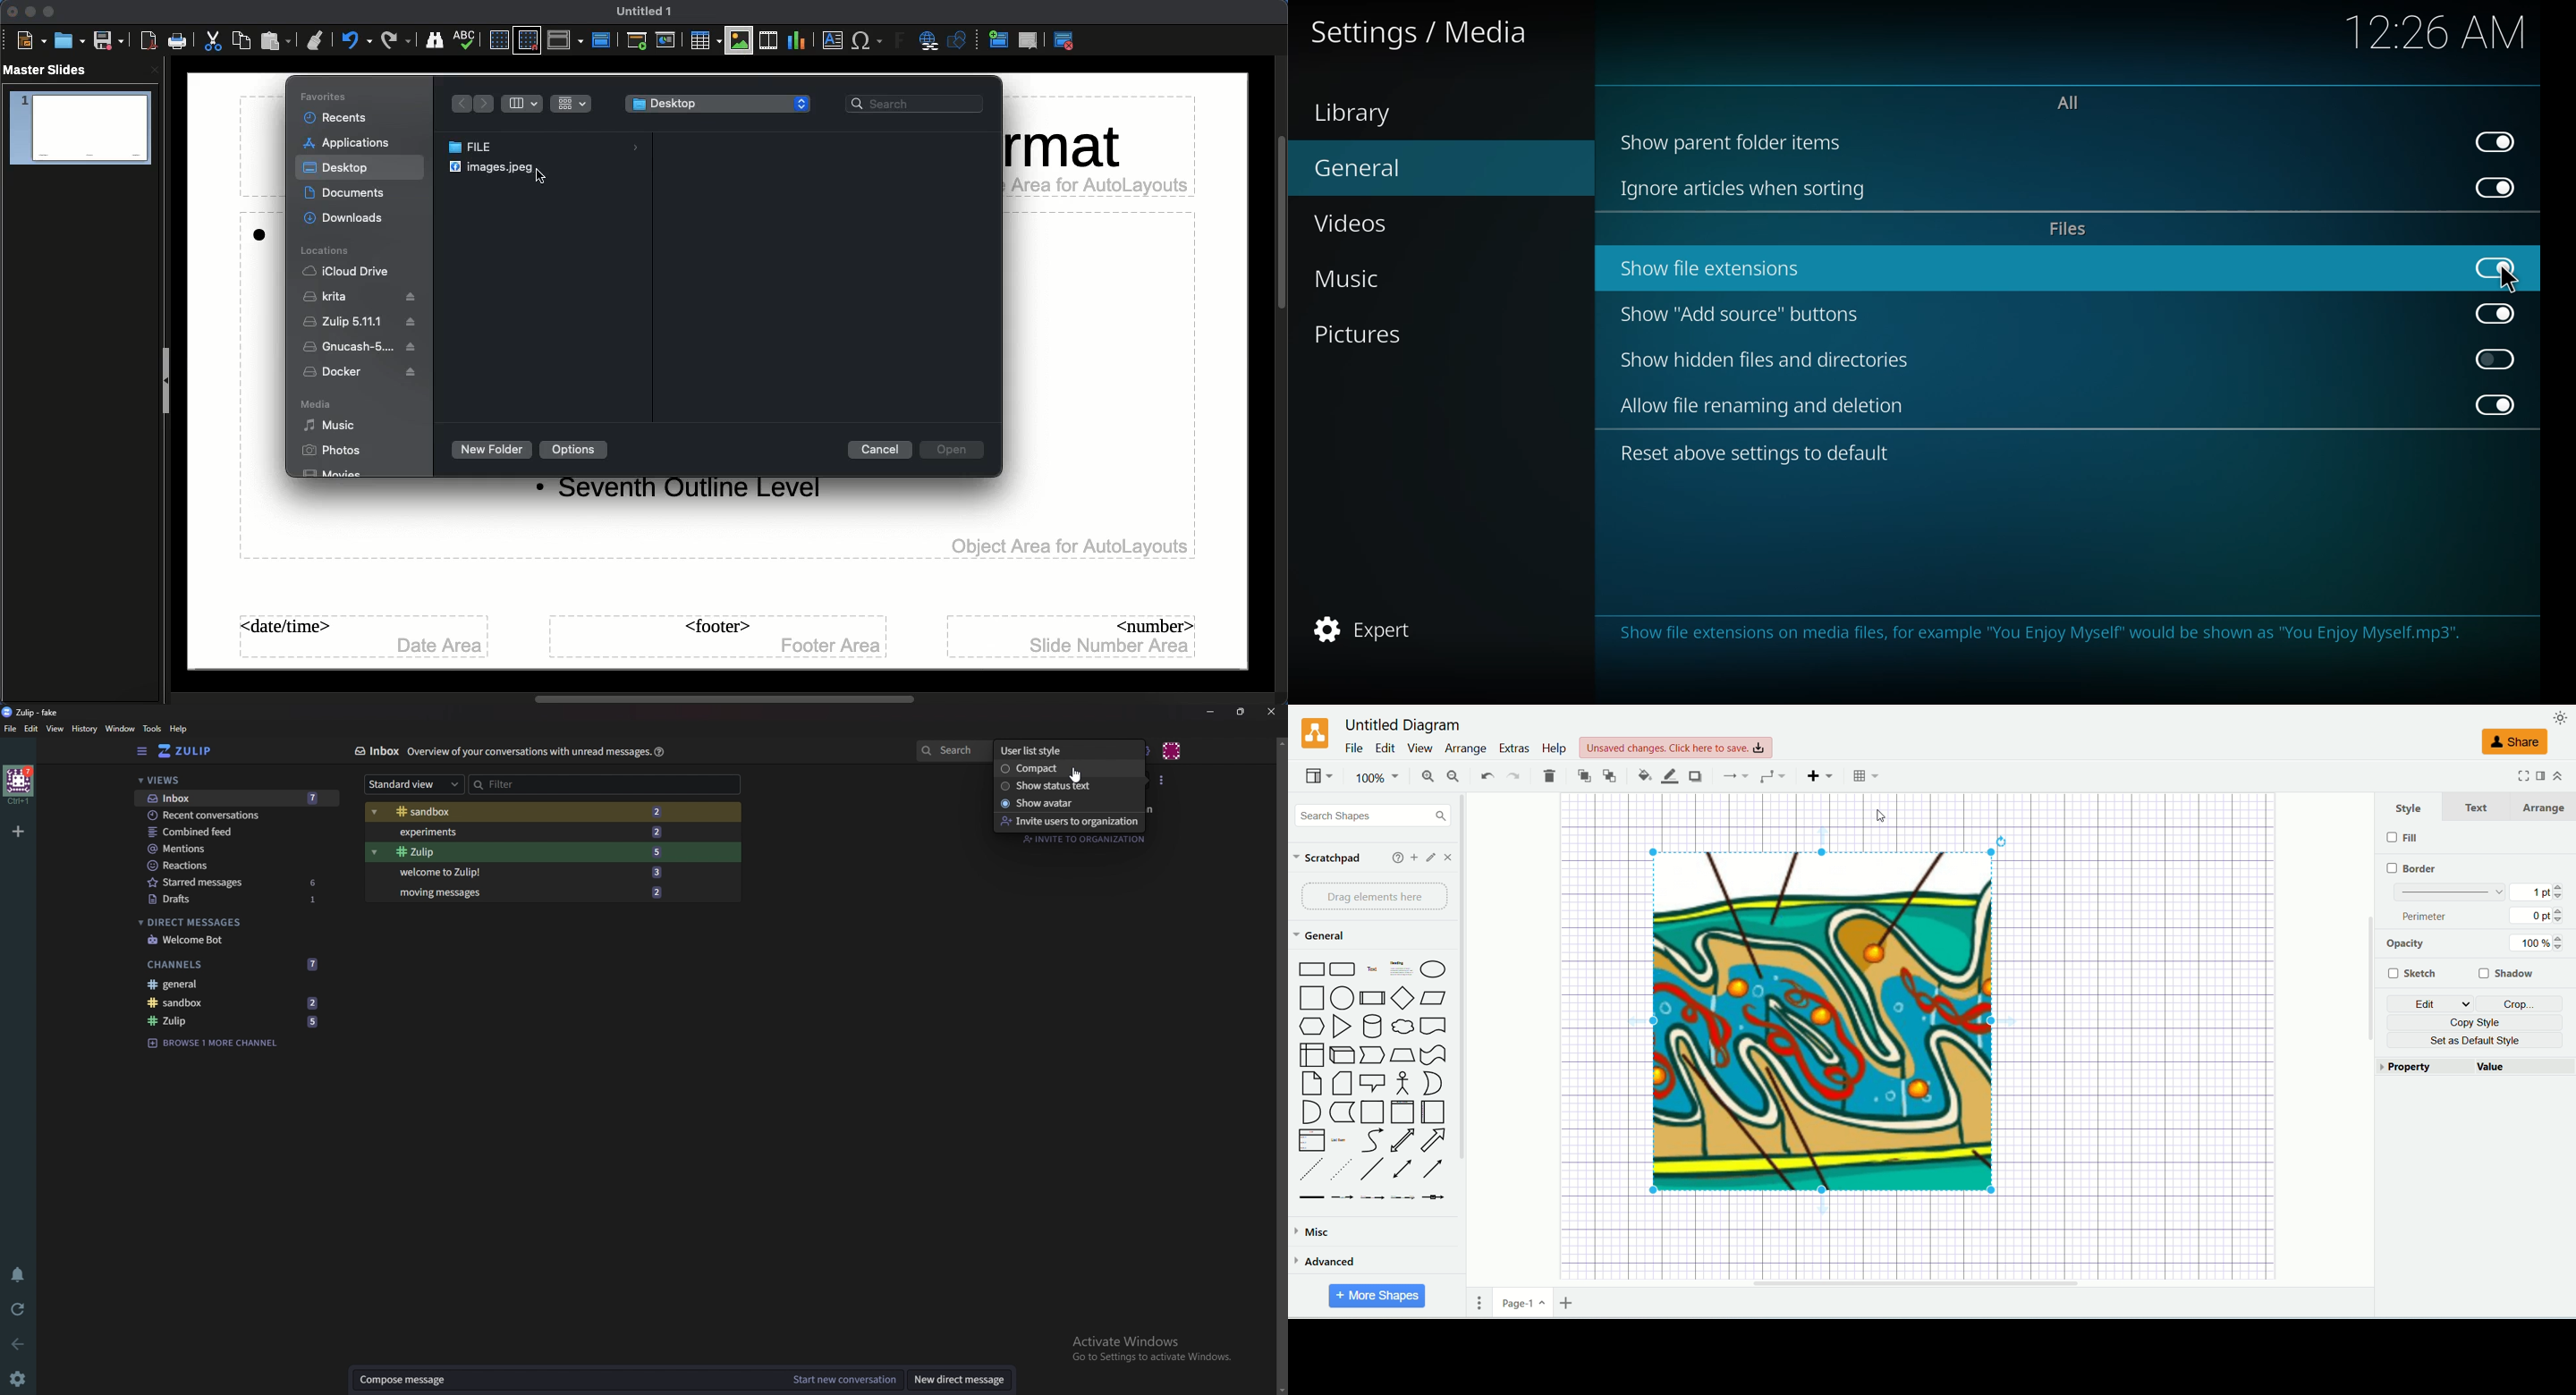  Describe the element at coordinates (120, 729) in the screenshot. I see `Window` at that location.